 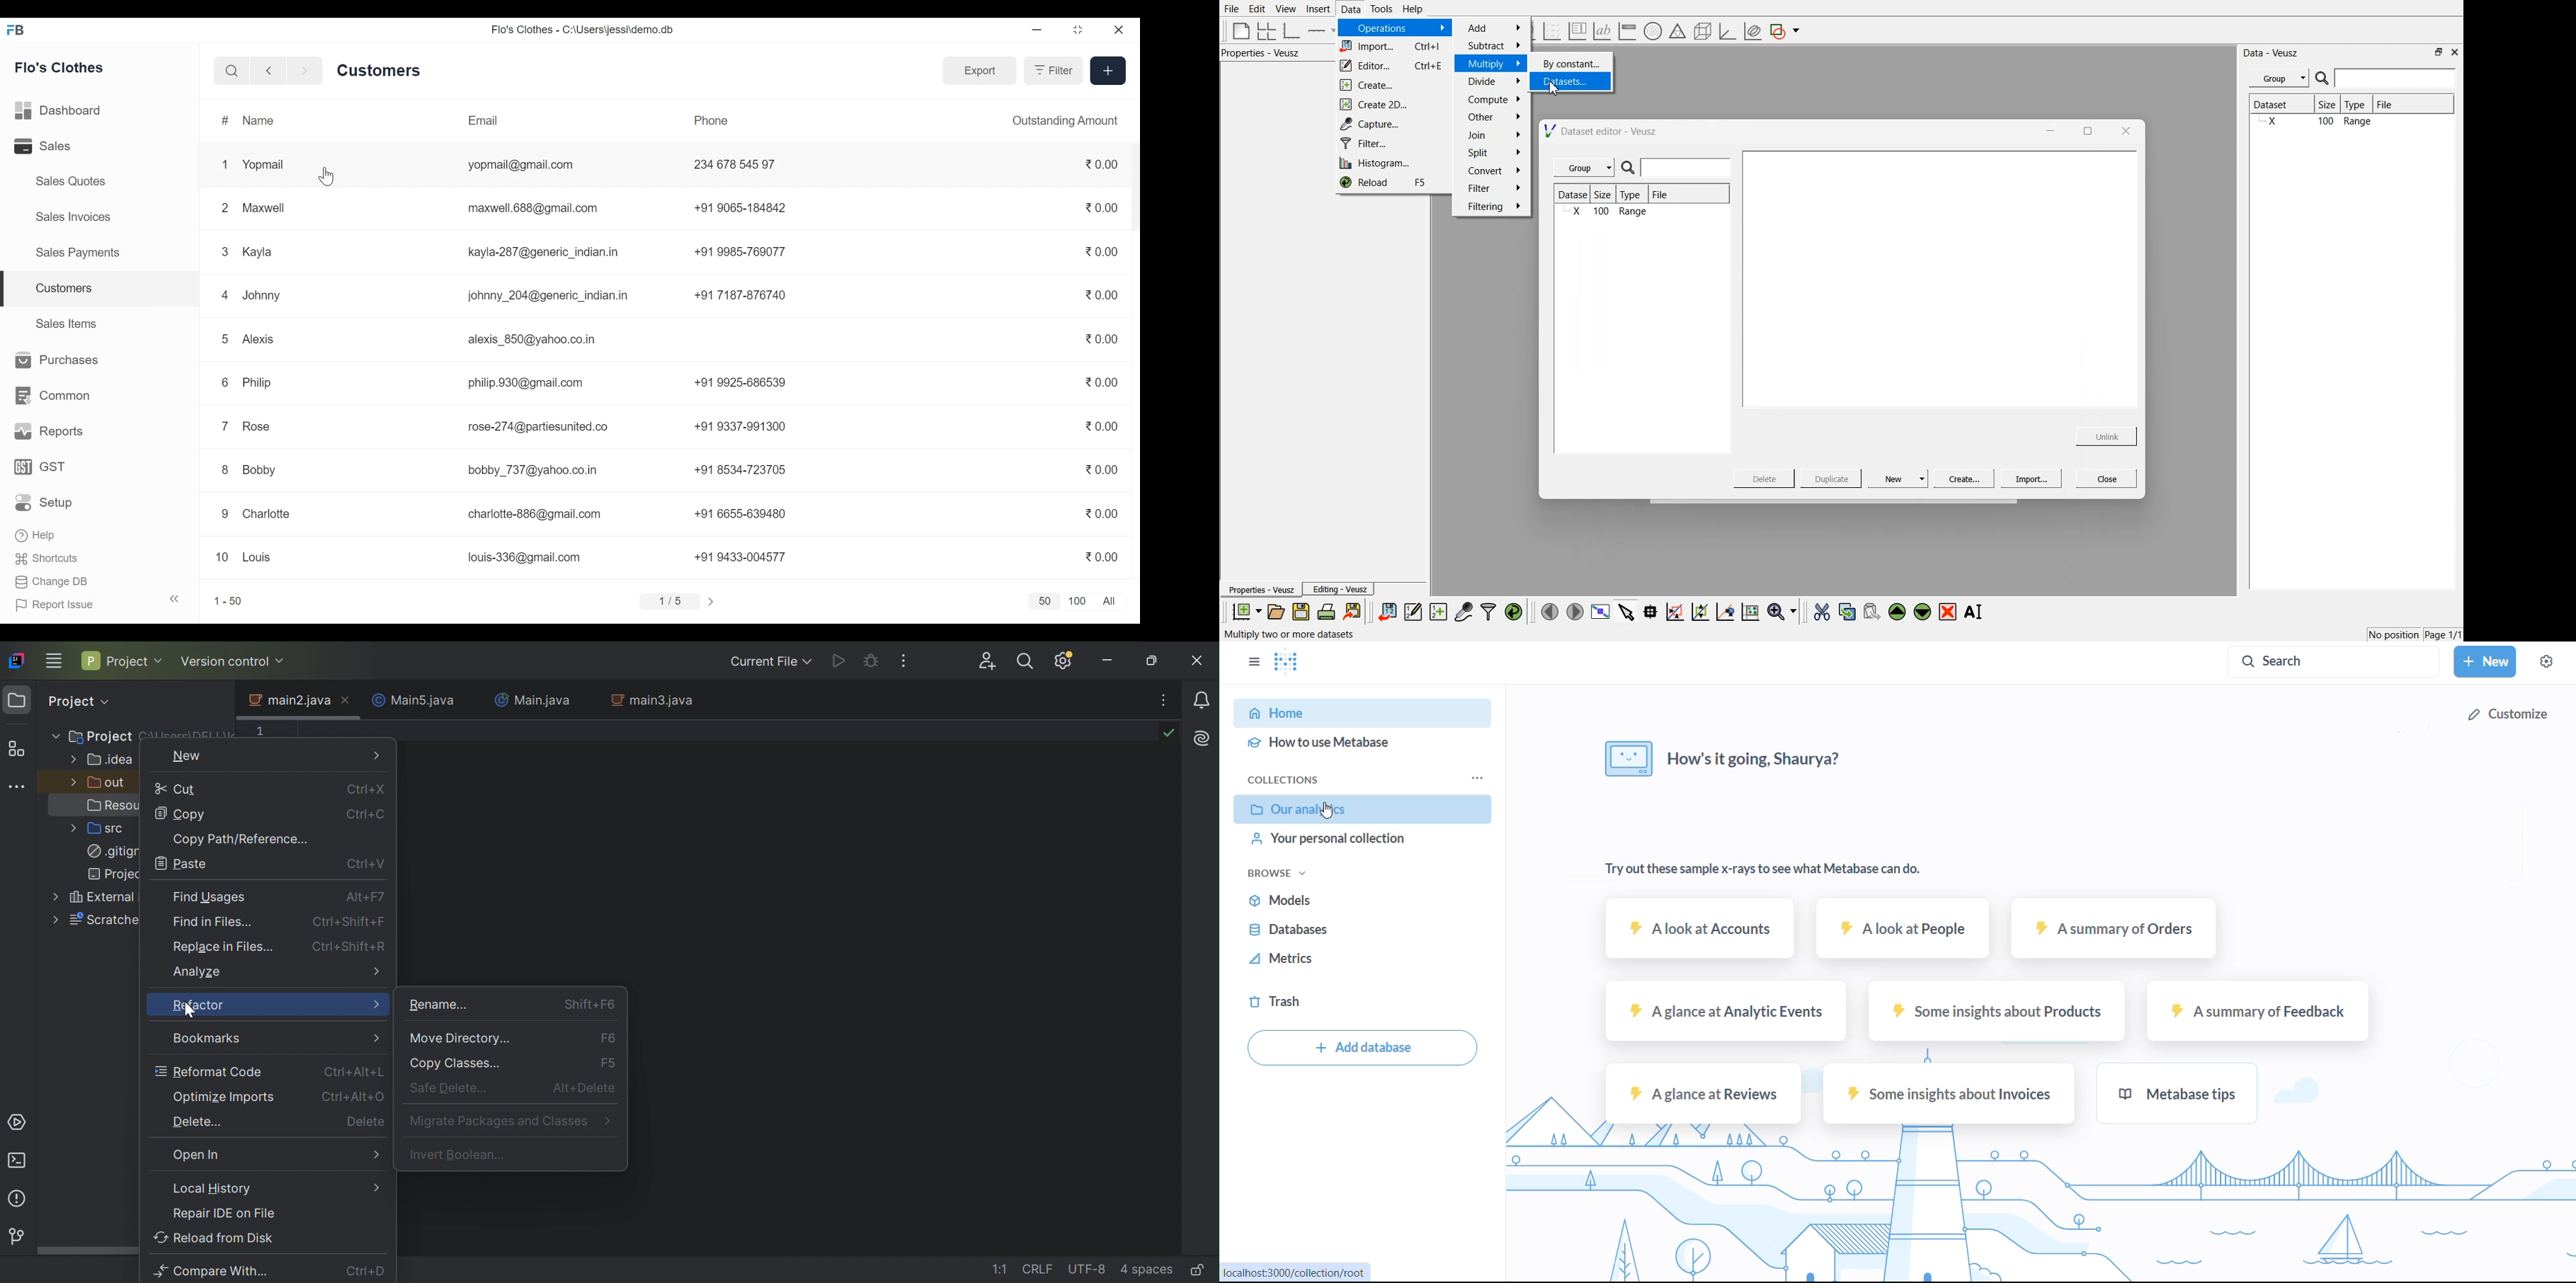 What do you see at coordinates (1102, 294) in the screenshot?
I see `0.00` at bounding box center [1102, 294].